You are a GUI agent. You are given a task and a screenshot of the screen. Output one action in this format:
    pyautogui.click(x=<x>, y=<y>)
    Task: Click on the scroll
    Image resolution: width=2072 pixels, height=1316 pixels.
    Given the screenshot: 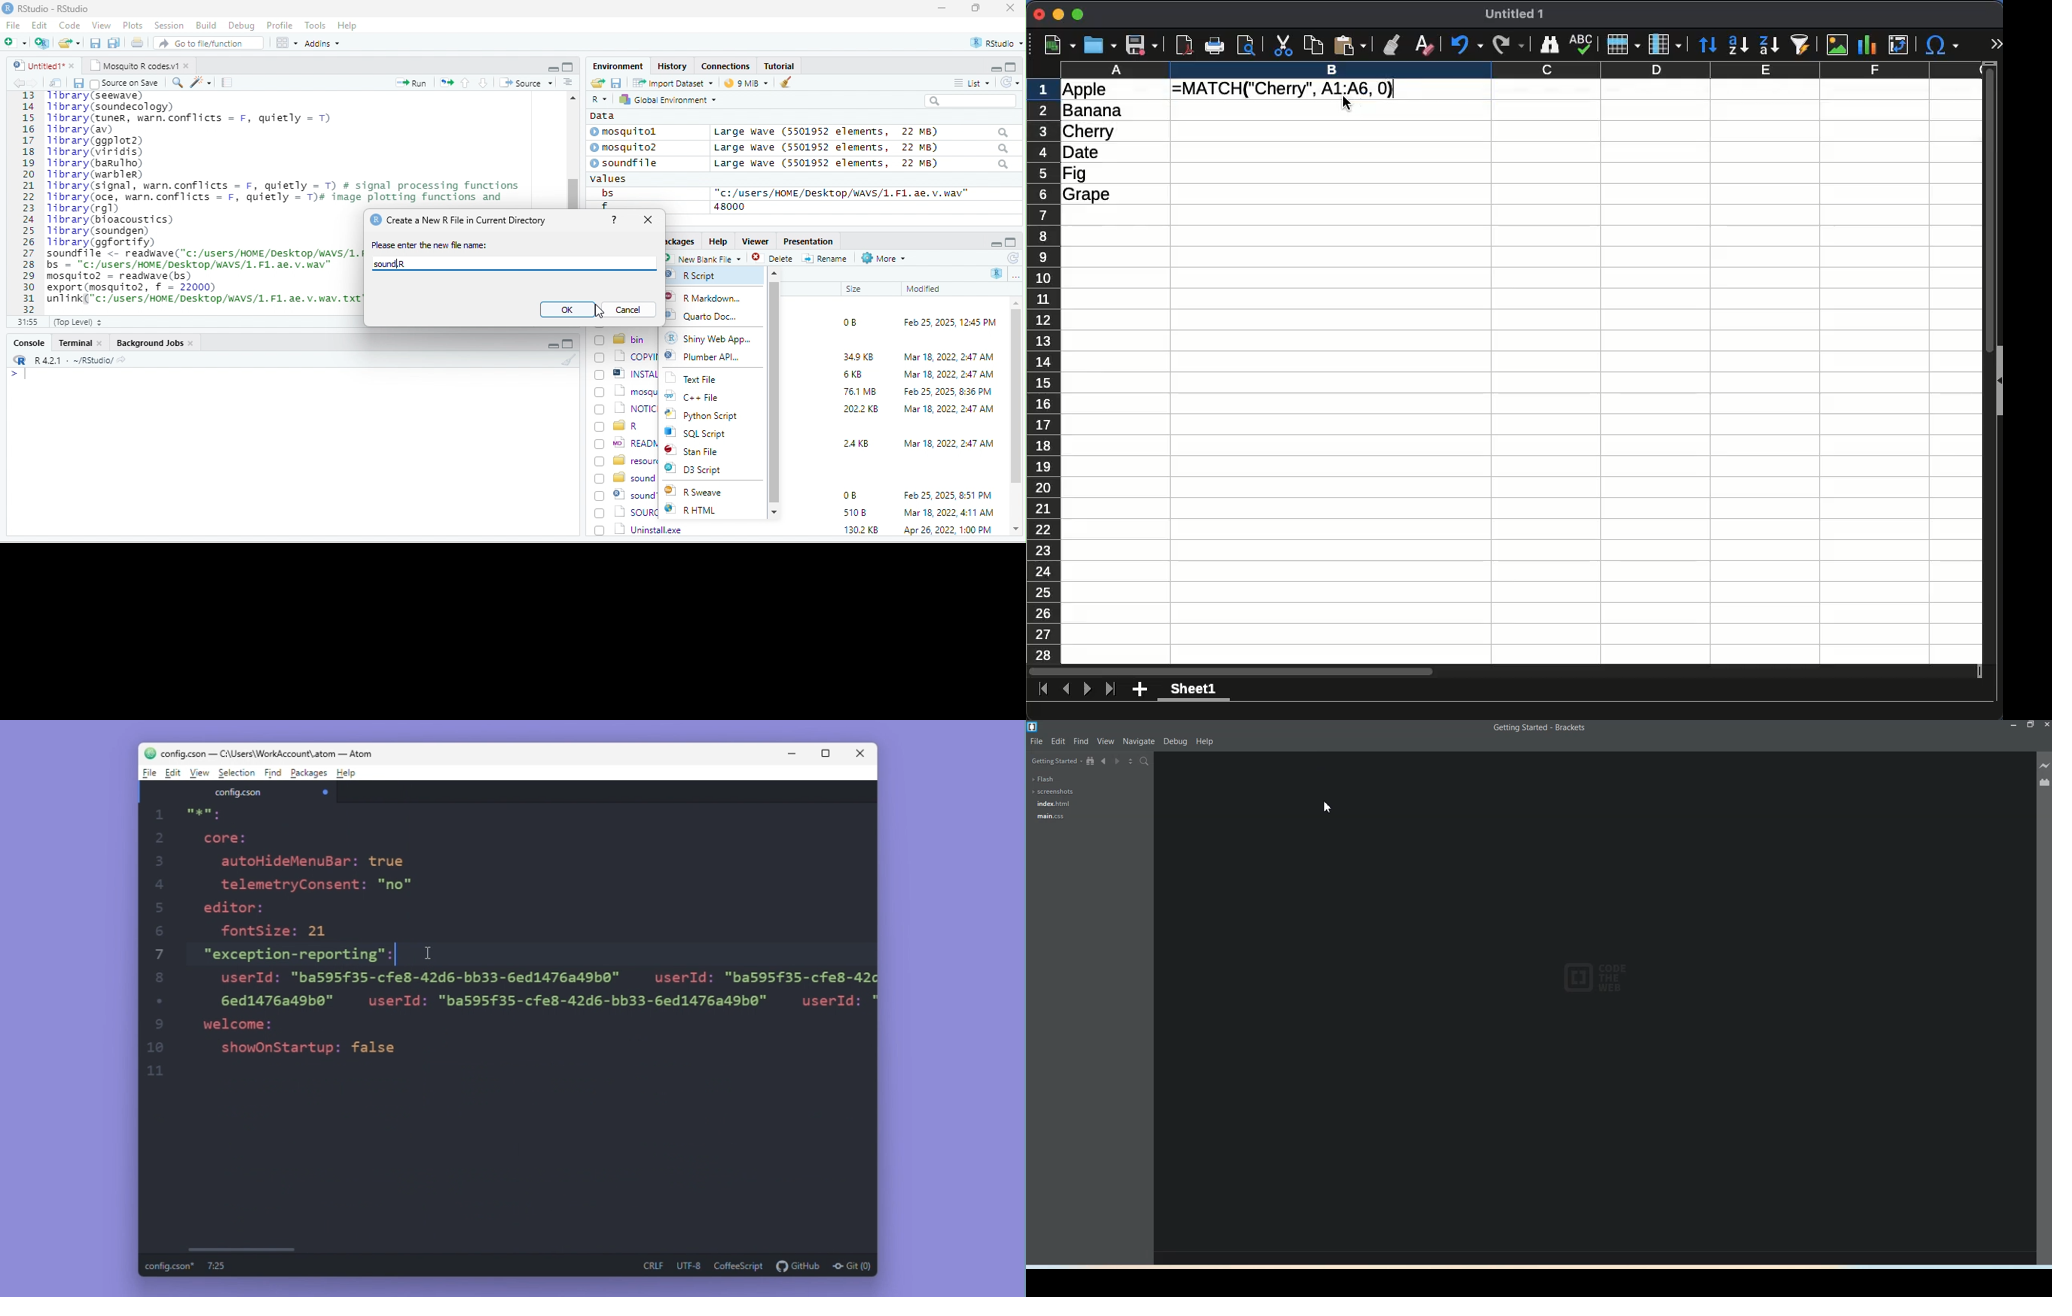 What is the action you would take?
    pyautogui.click(x=1505, y=671)
    